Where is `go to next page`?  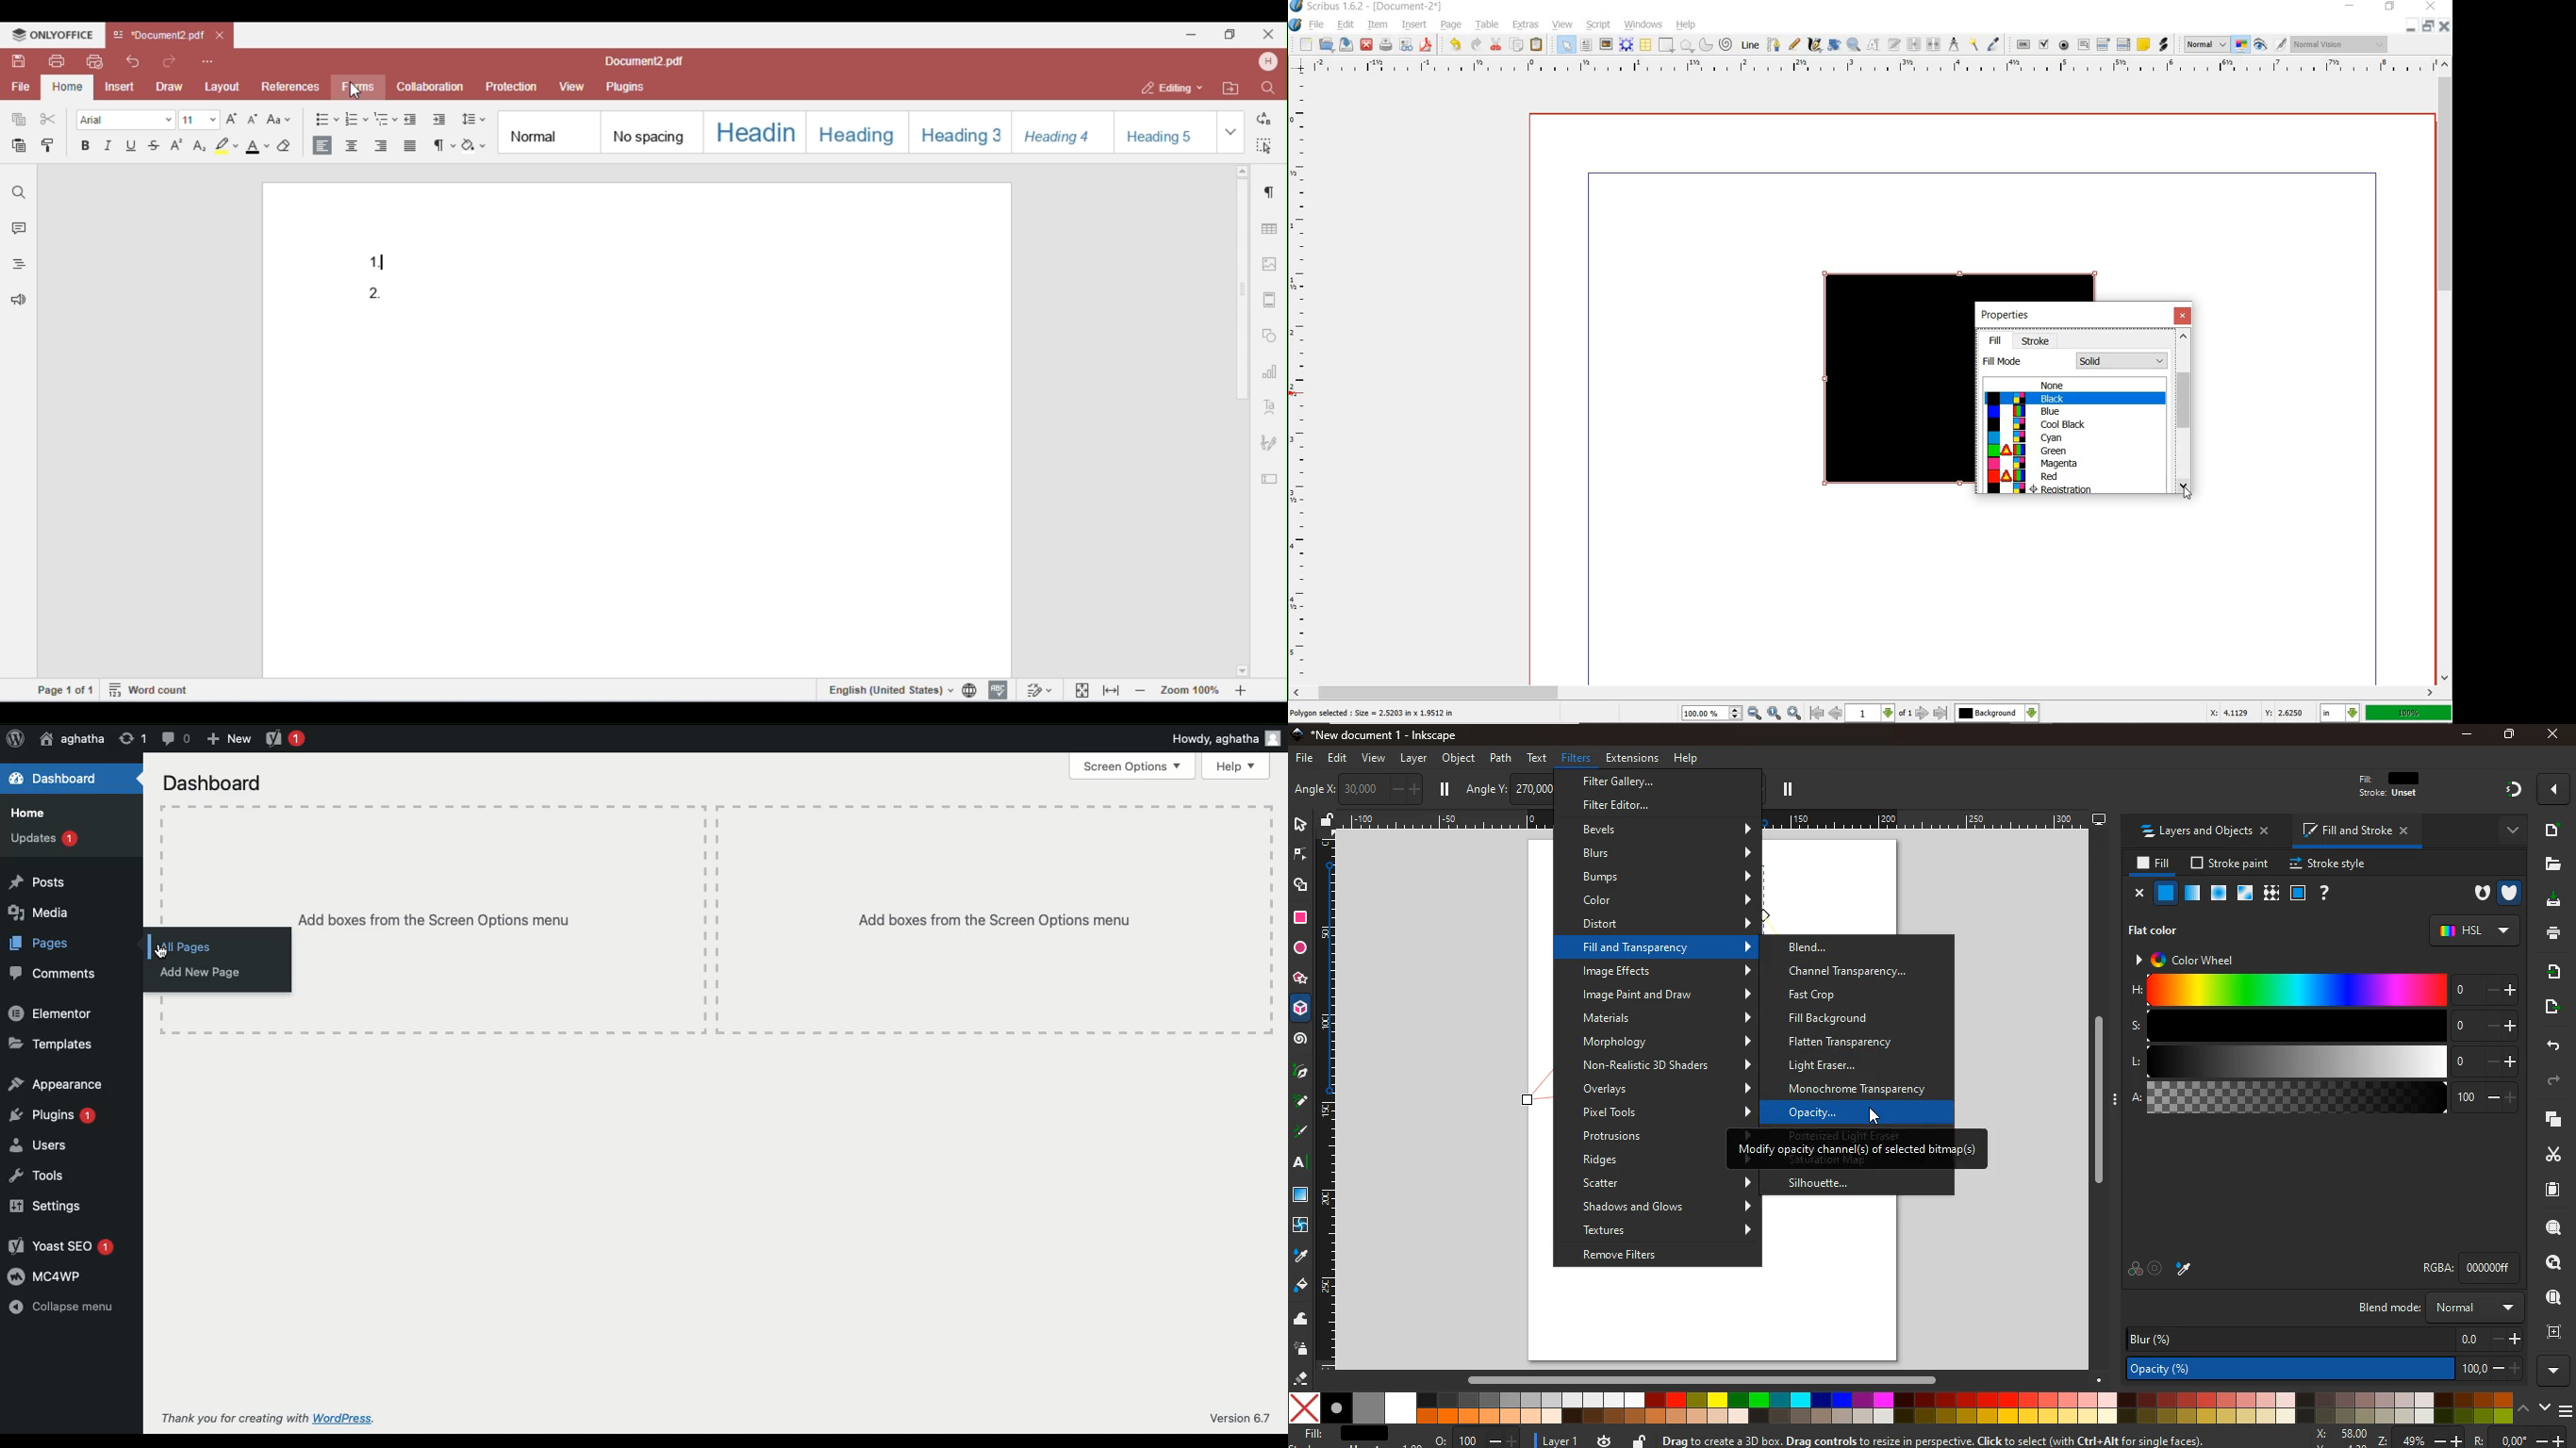
go to next page is located at coordinates (1923, 714).